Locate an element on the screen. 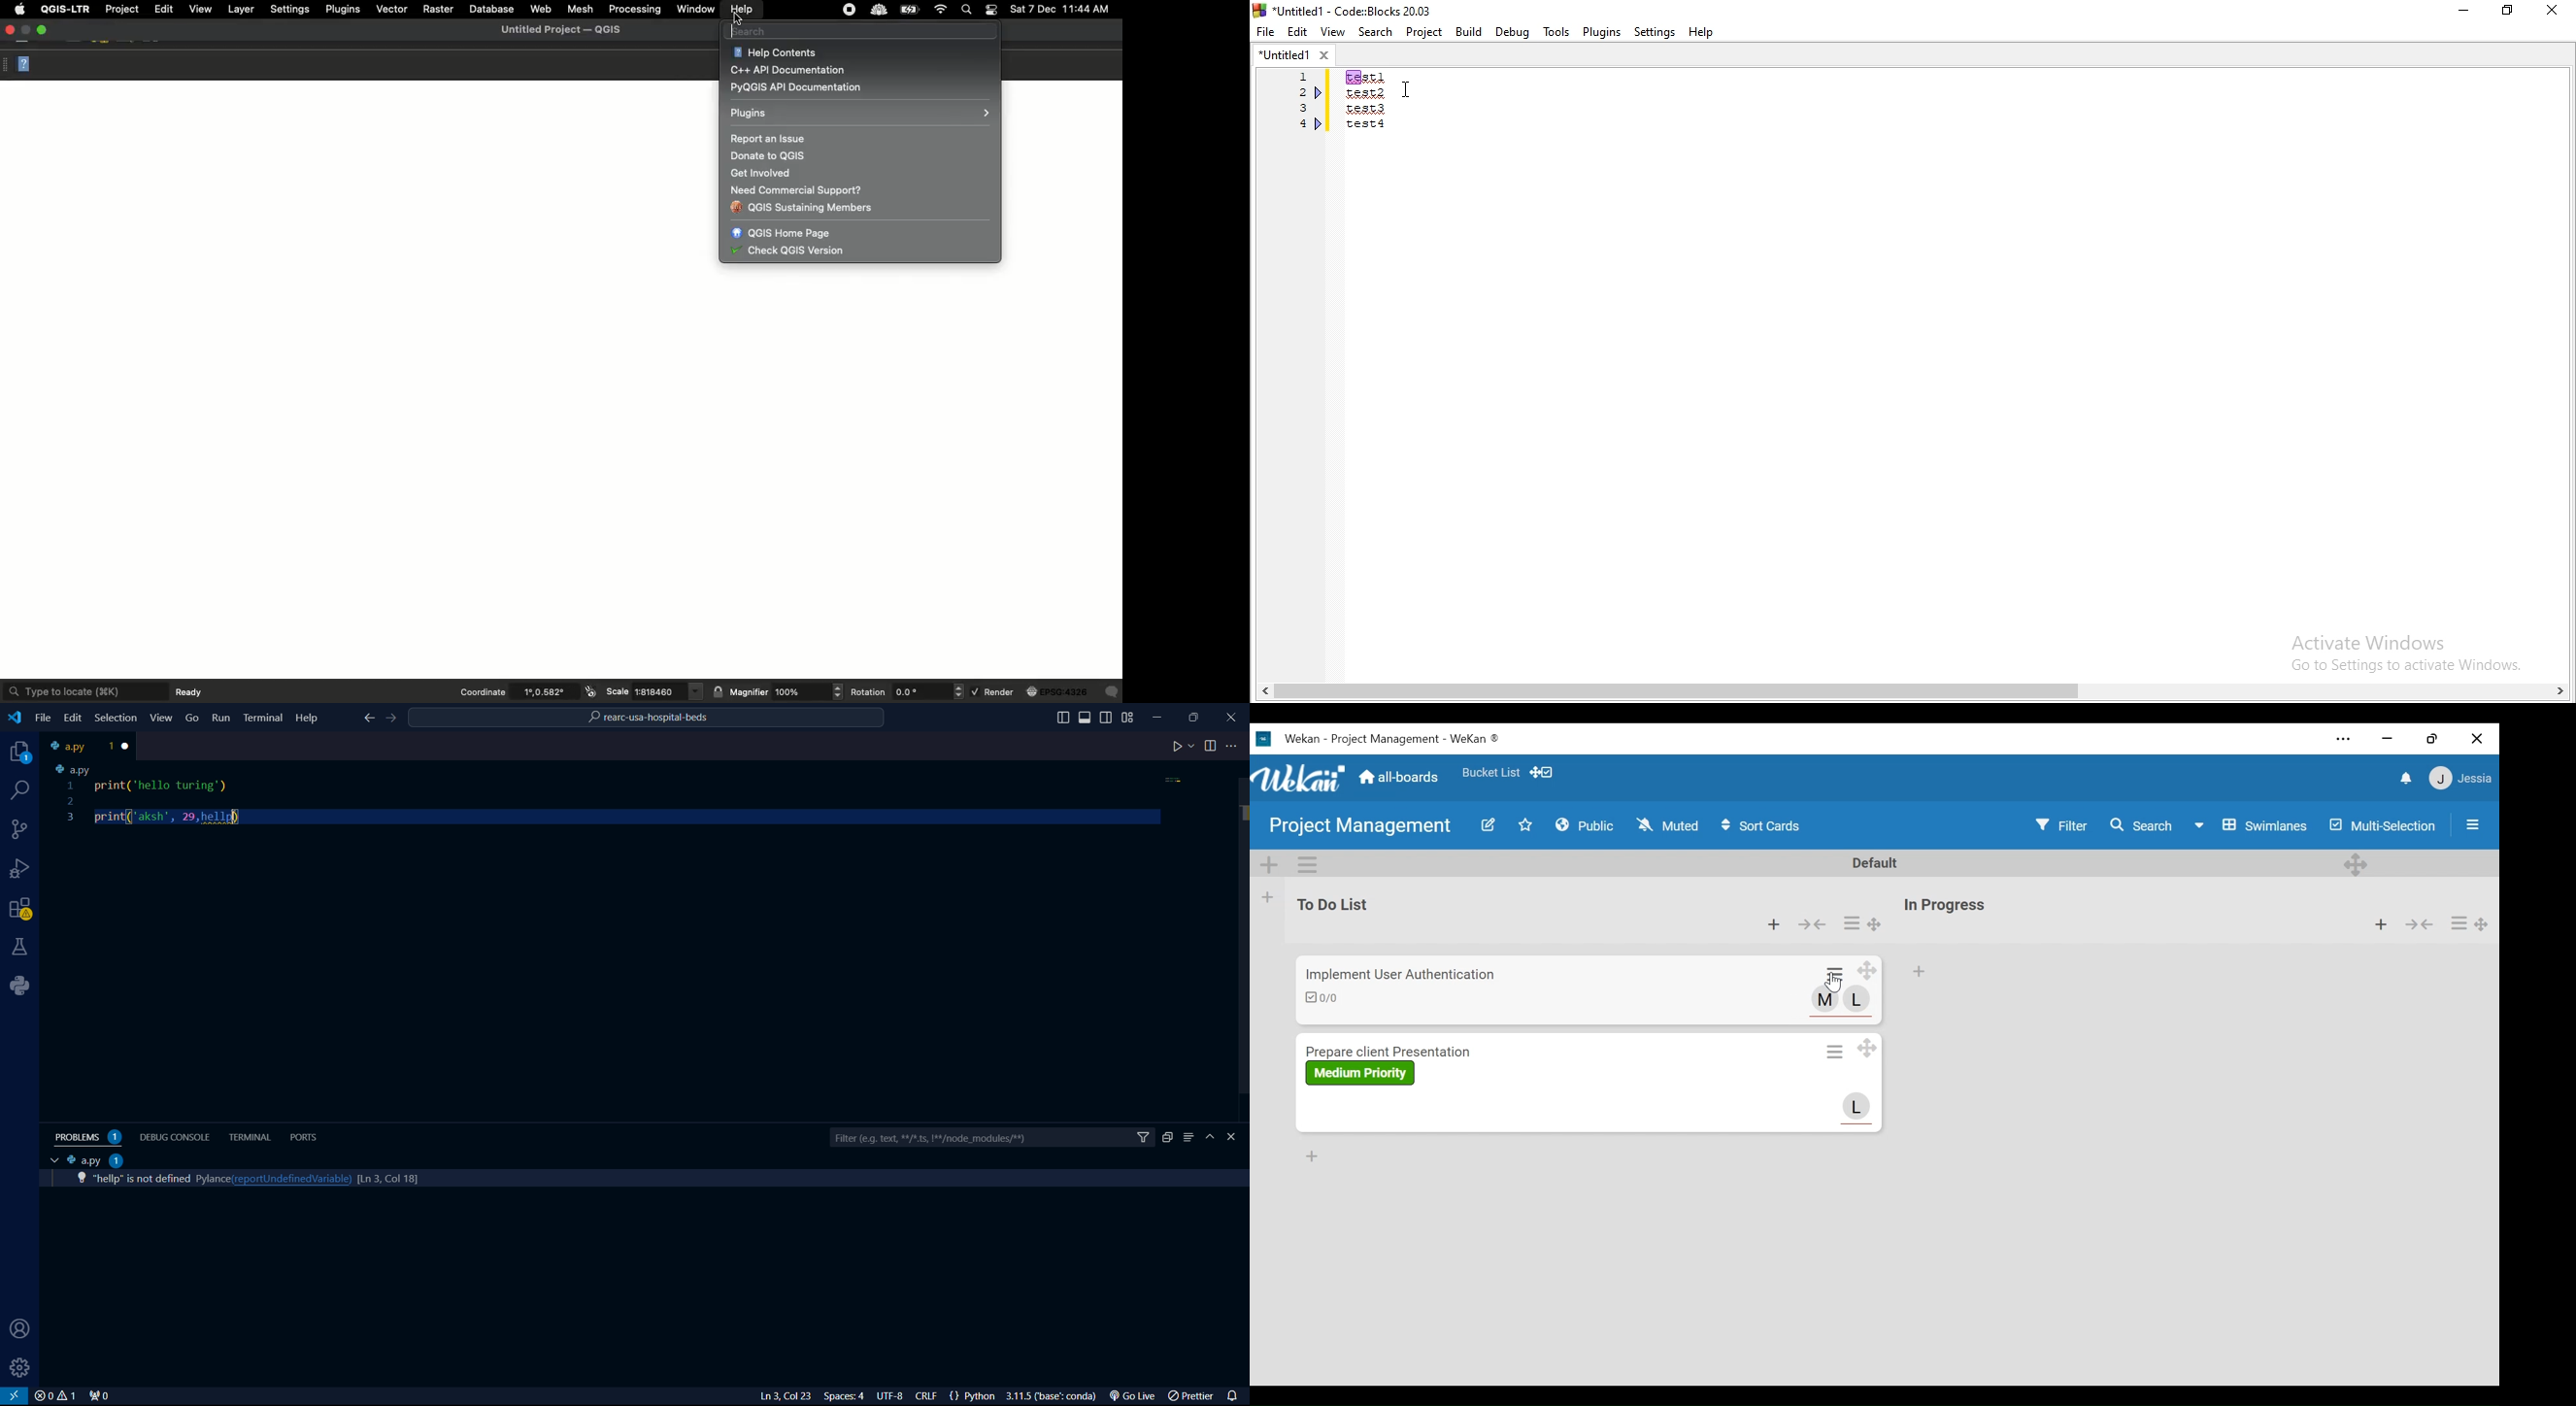 The height and width of the screenshot is (1428, 2576). Run is located at coordinates (222, 720).